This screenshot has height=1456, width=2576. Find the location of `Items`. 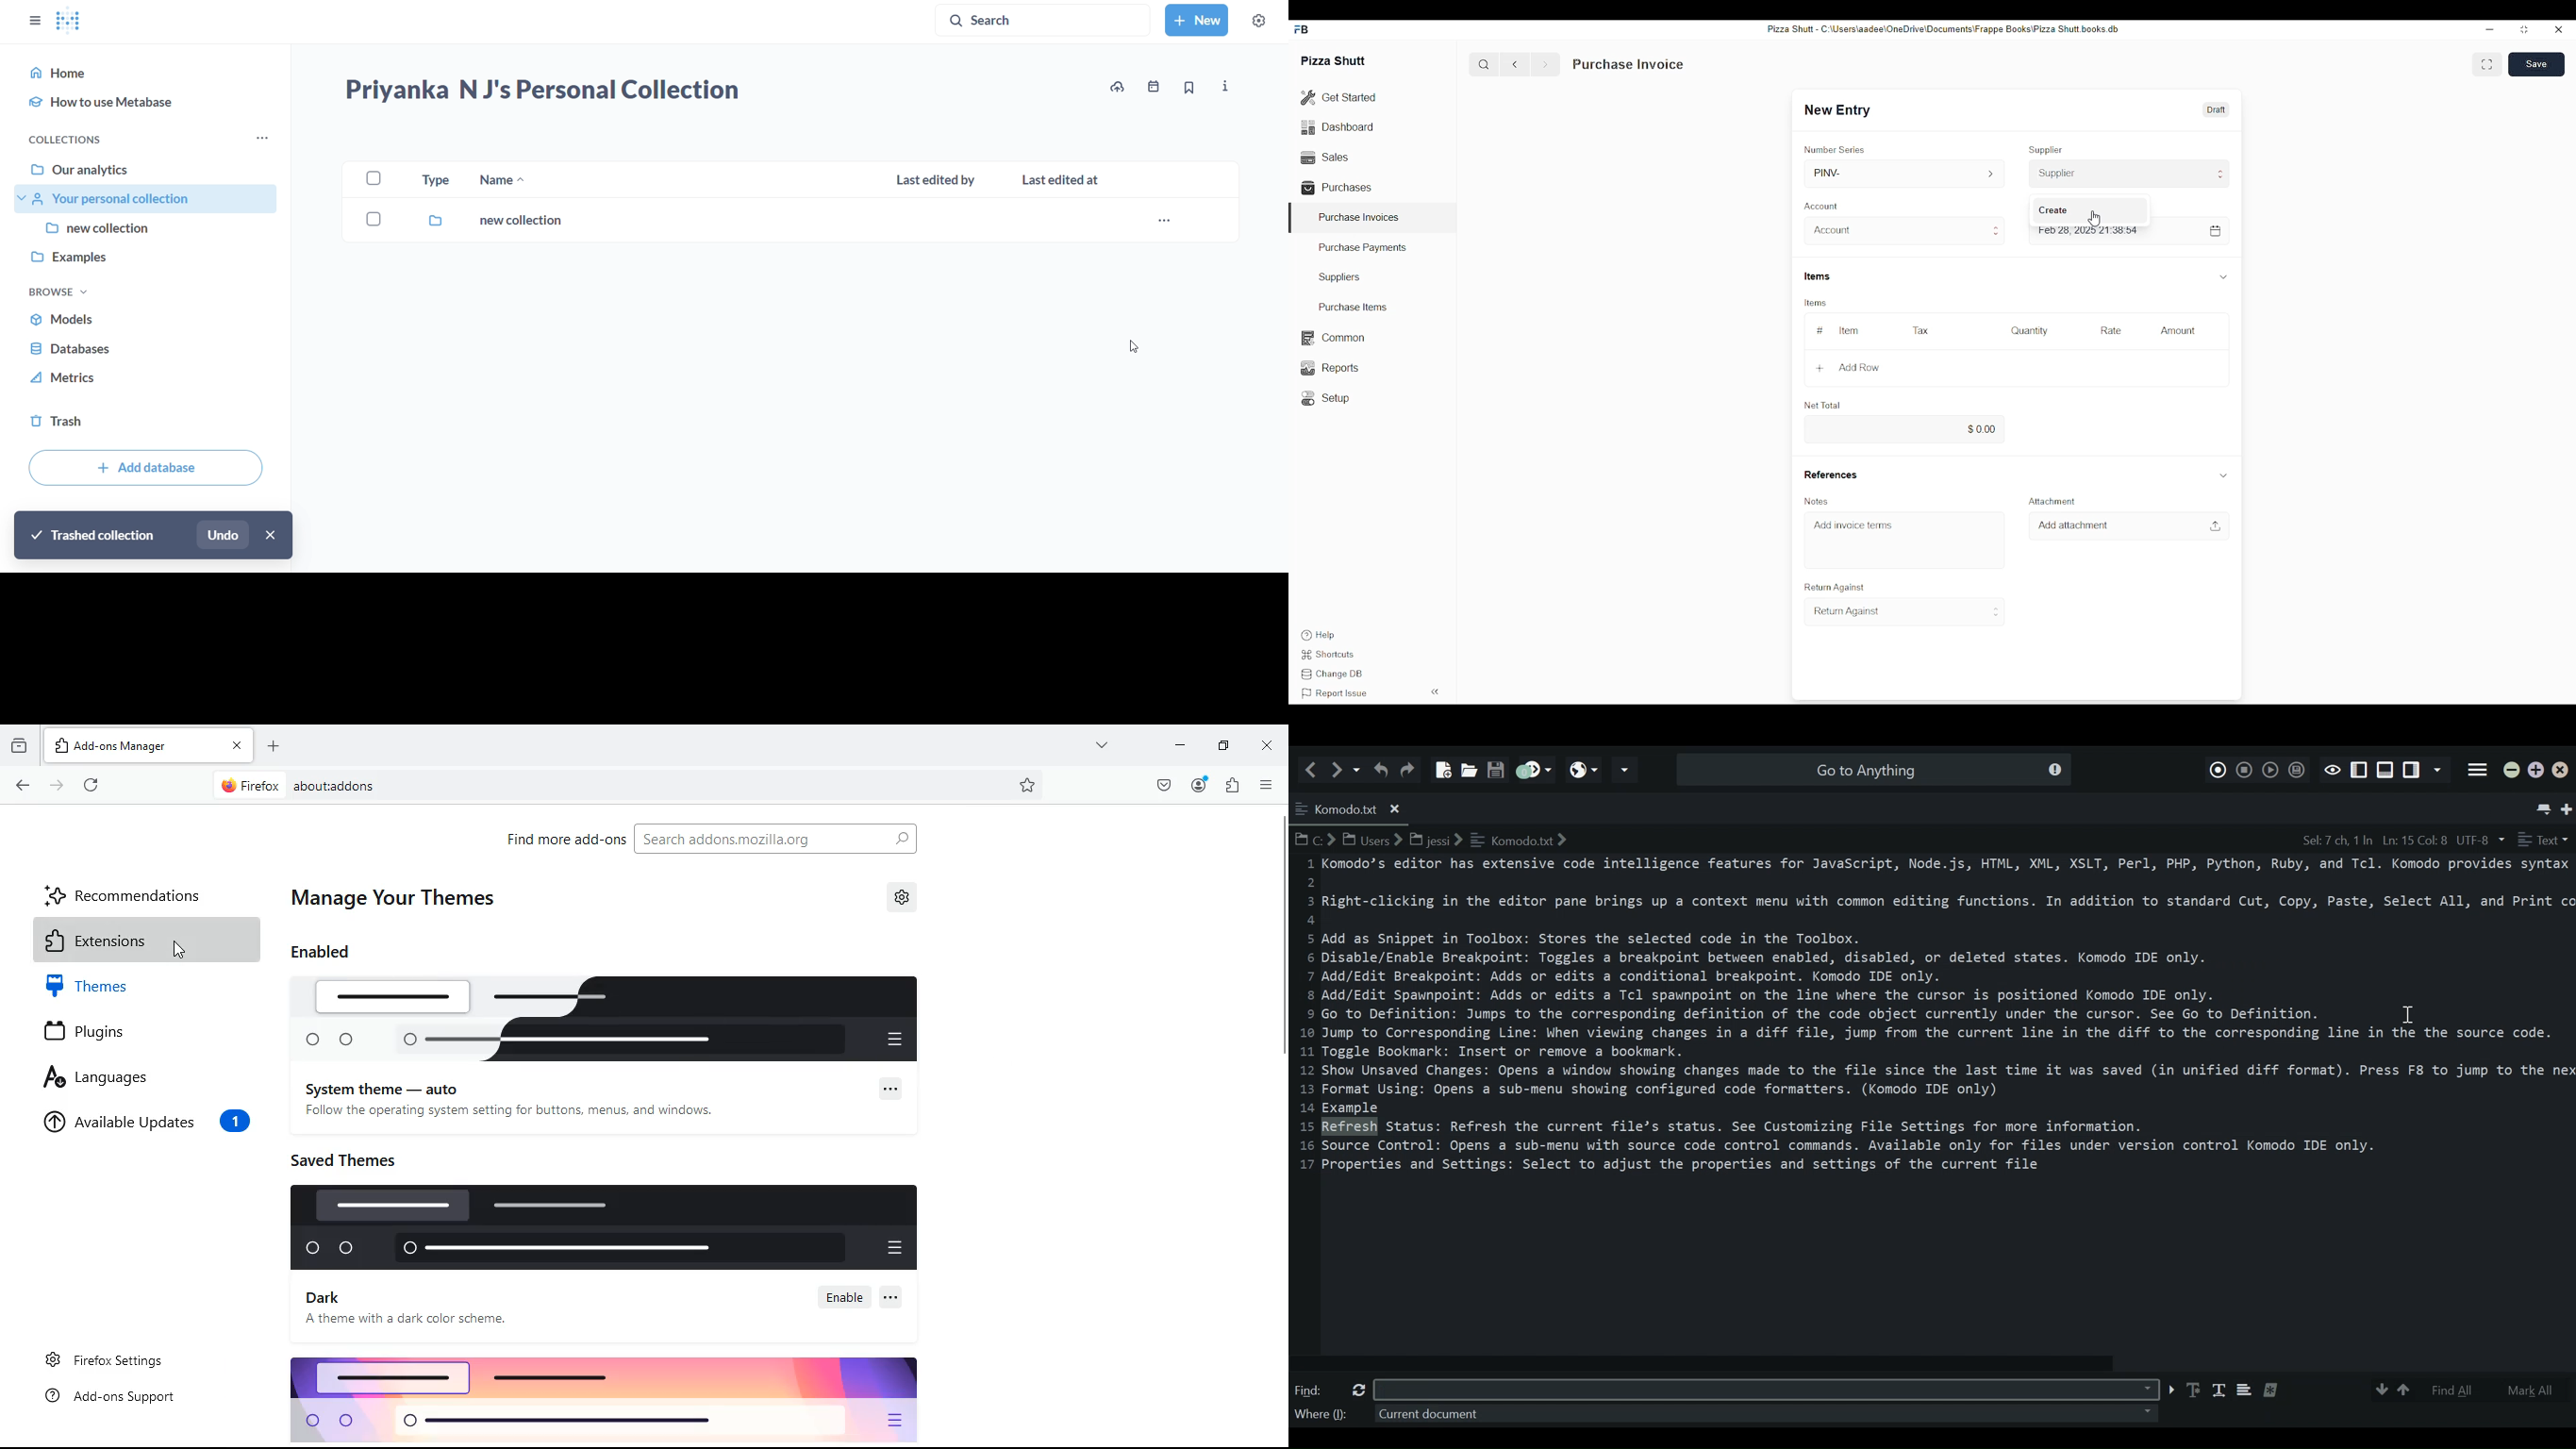

Items is located at coordinates (1815, 276).